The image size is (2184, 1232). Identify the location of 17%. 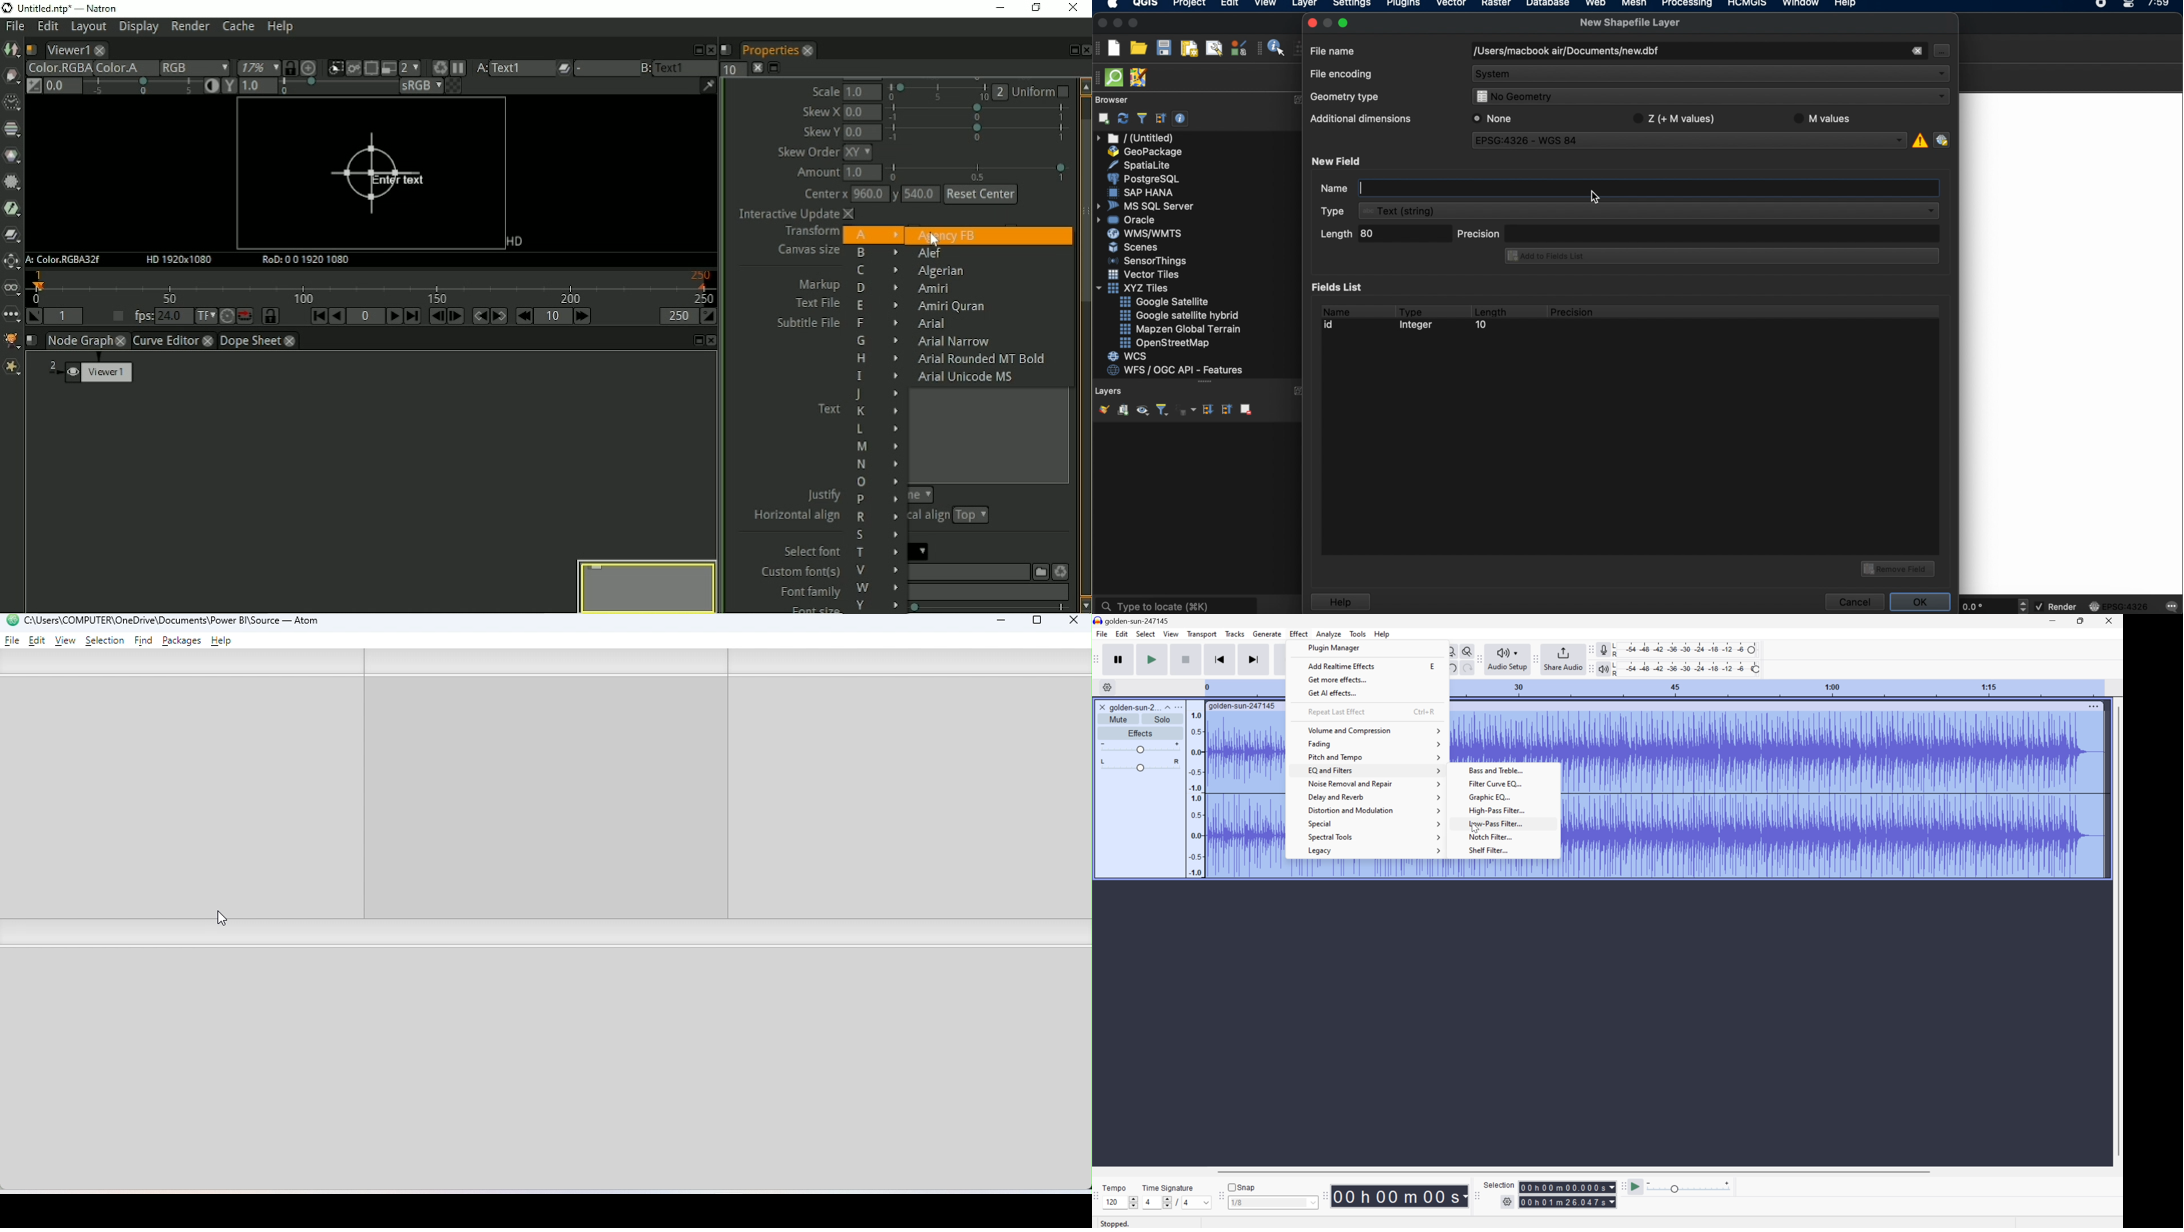
(257, 67).